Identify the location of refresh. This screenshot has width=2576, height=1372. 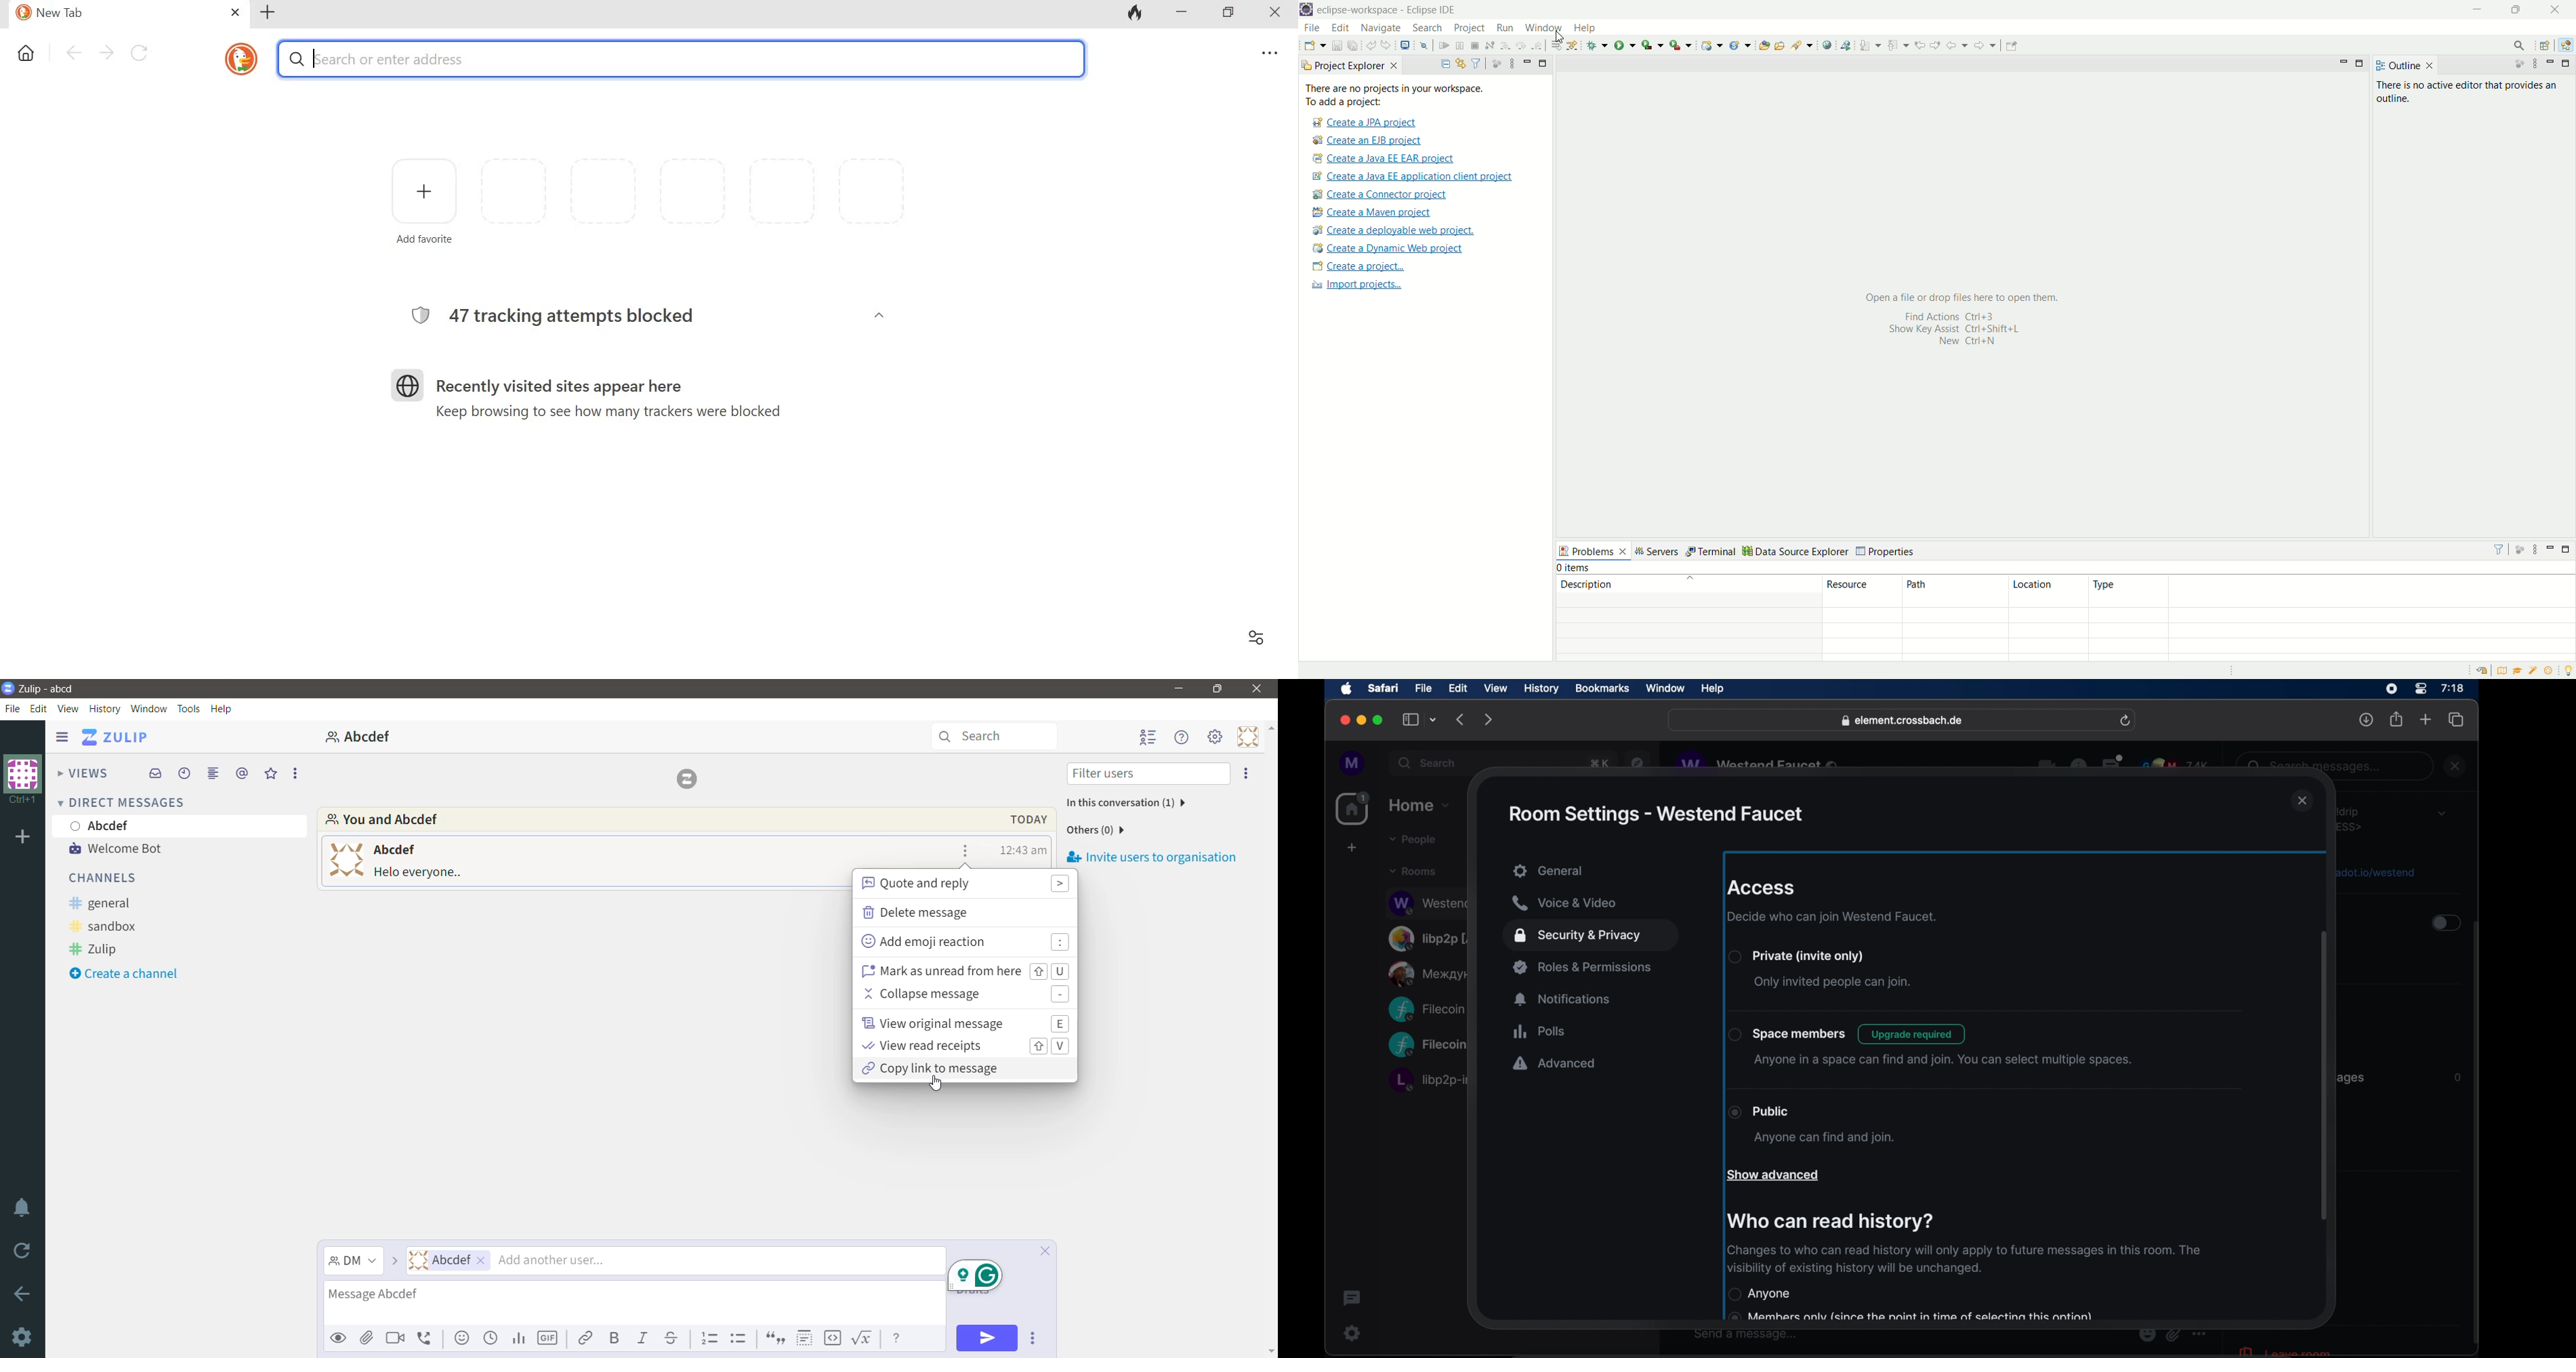
(2125, 721).